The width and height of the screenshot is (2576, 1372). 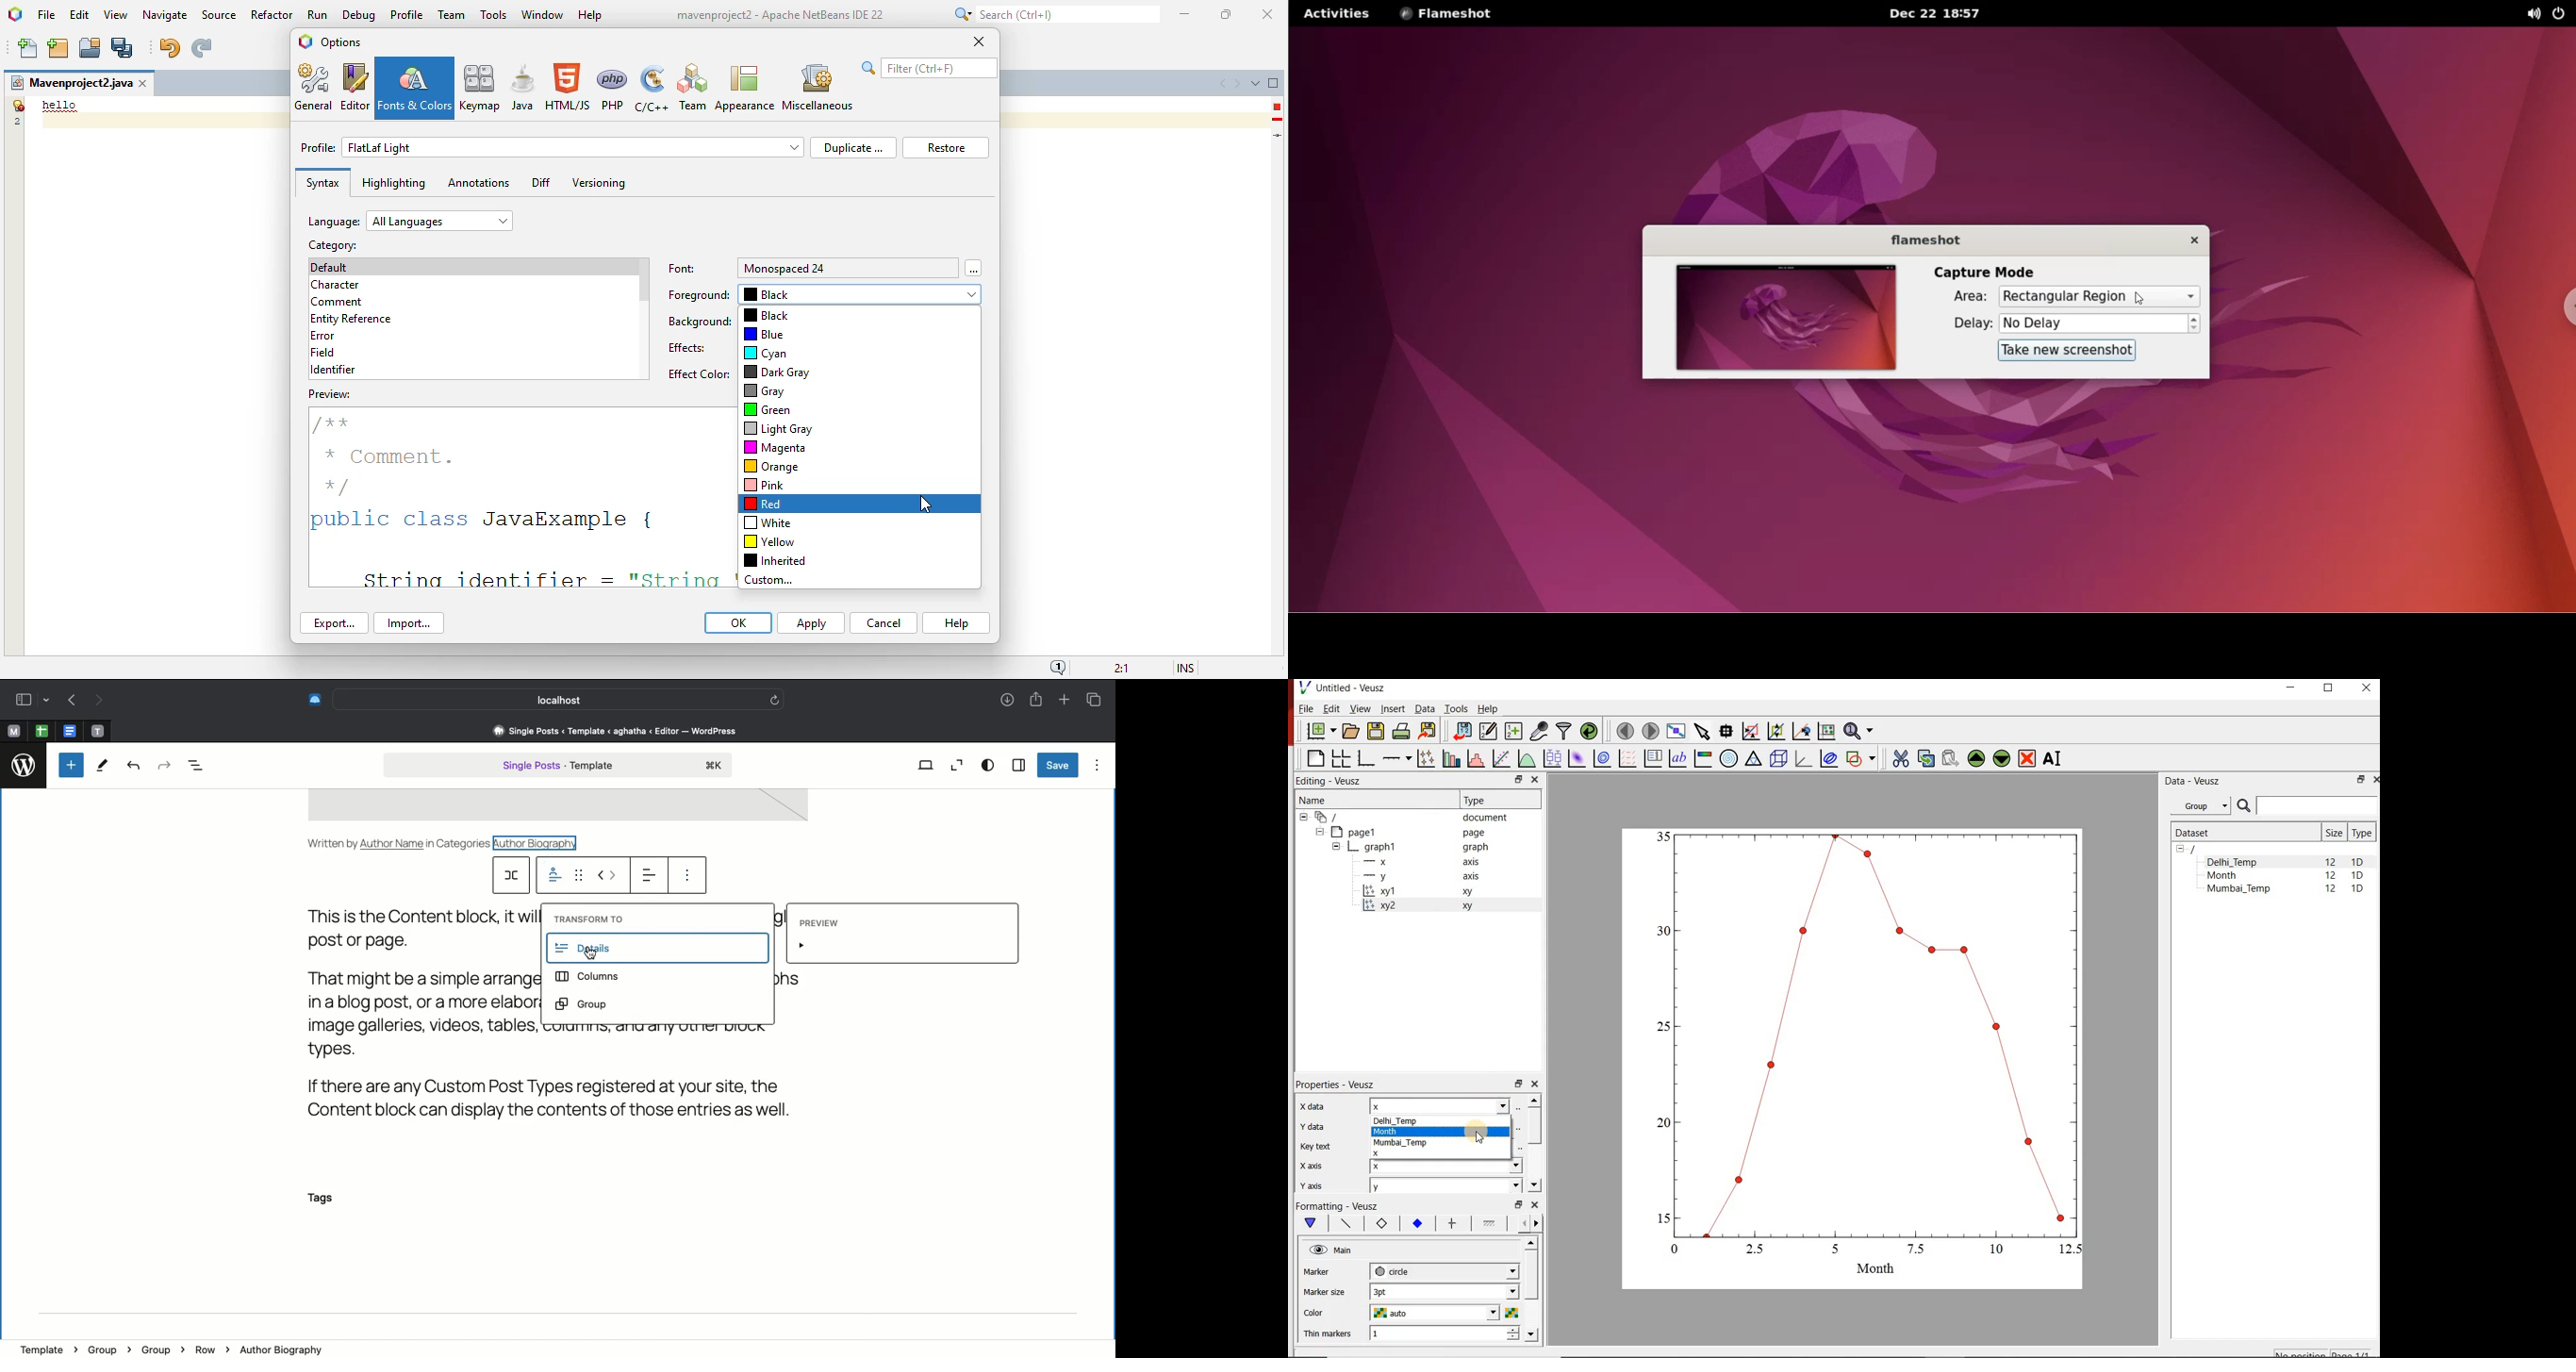 I want to click on blank page, so click(x=1313, y=758).